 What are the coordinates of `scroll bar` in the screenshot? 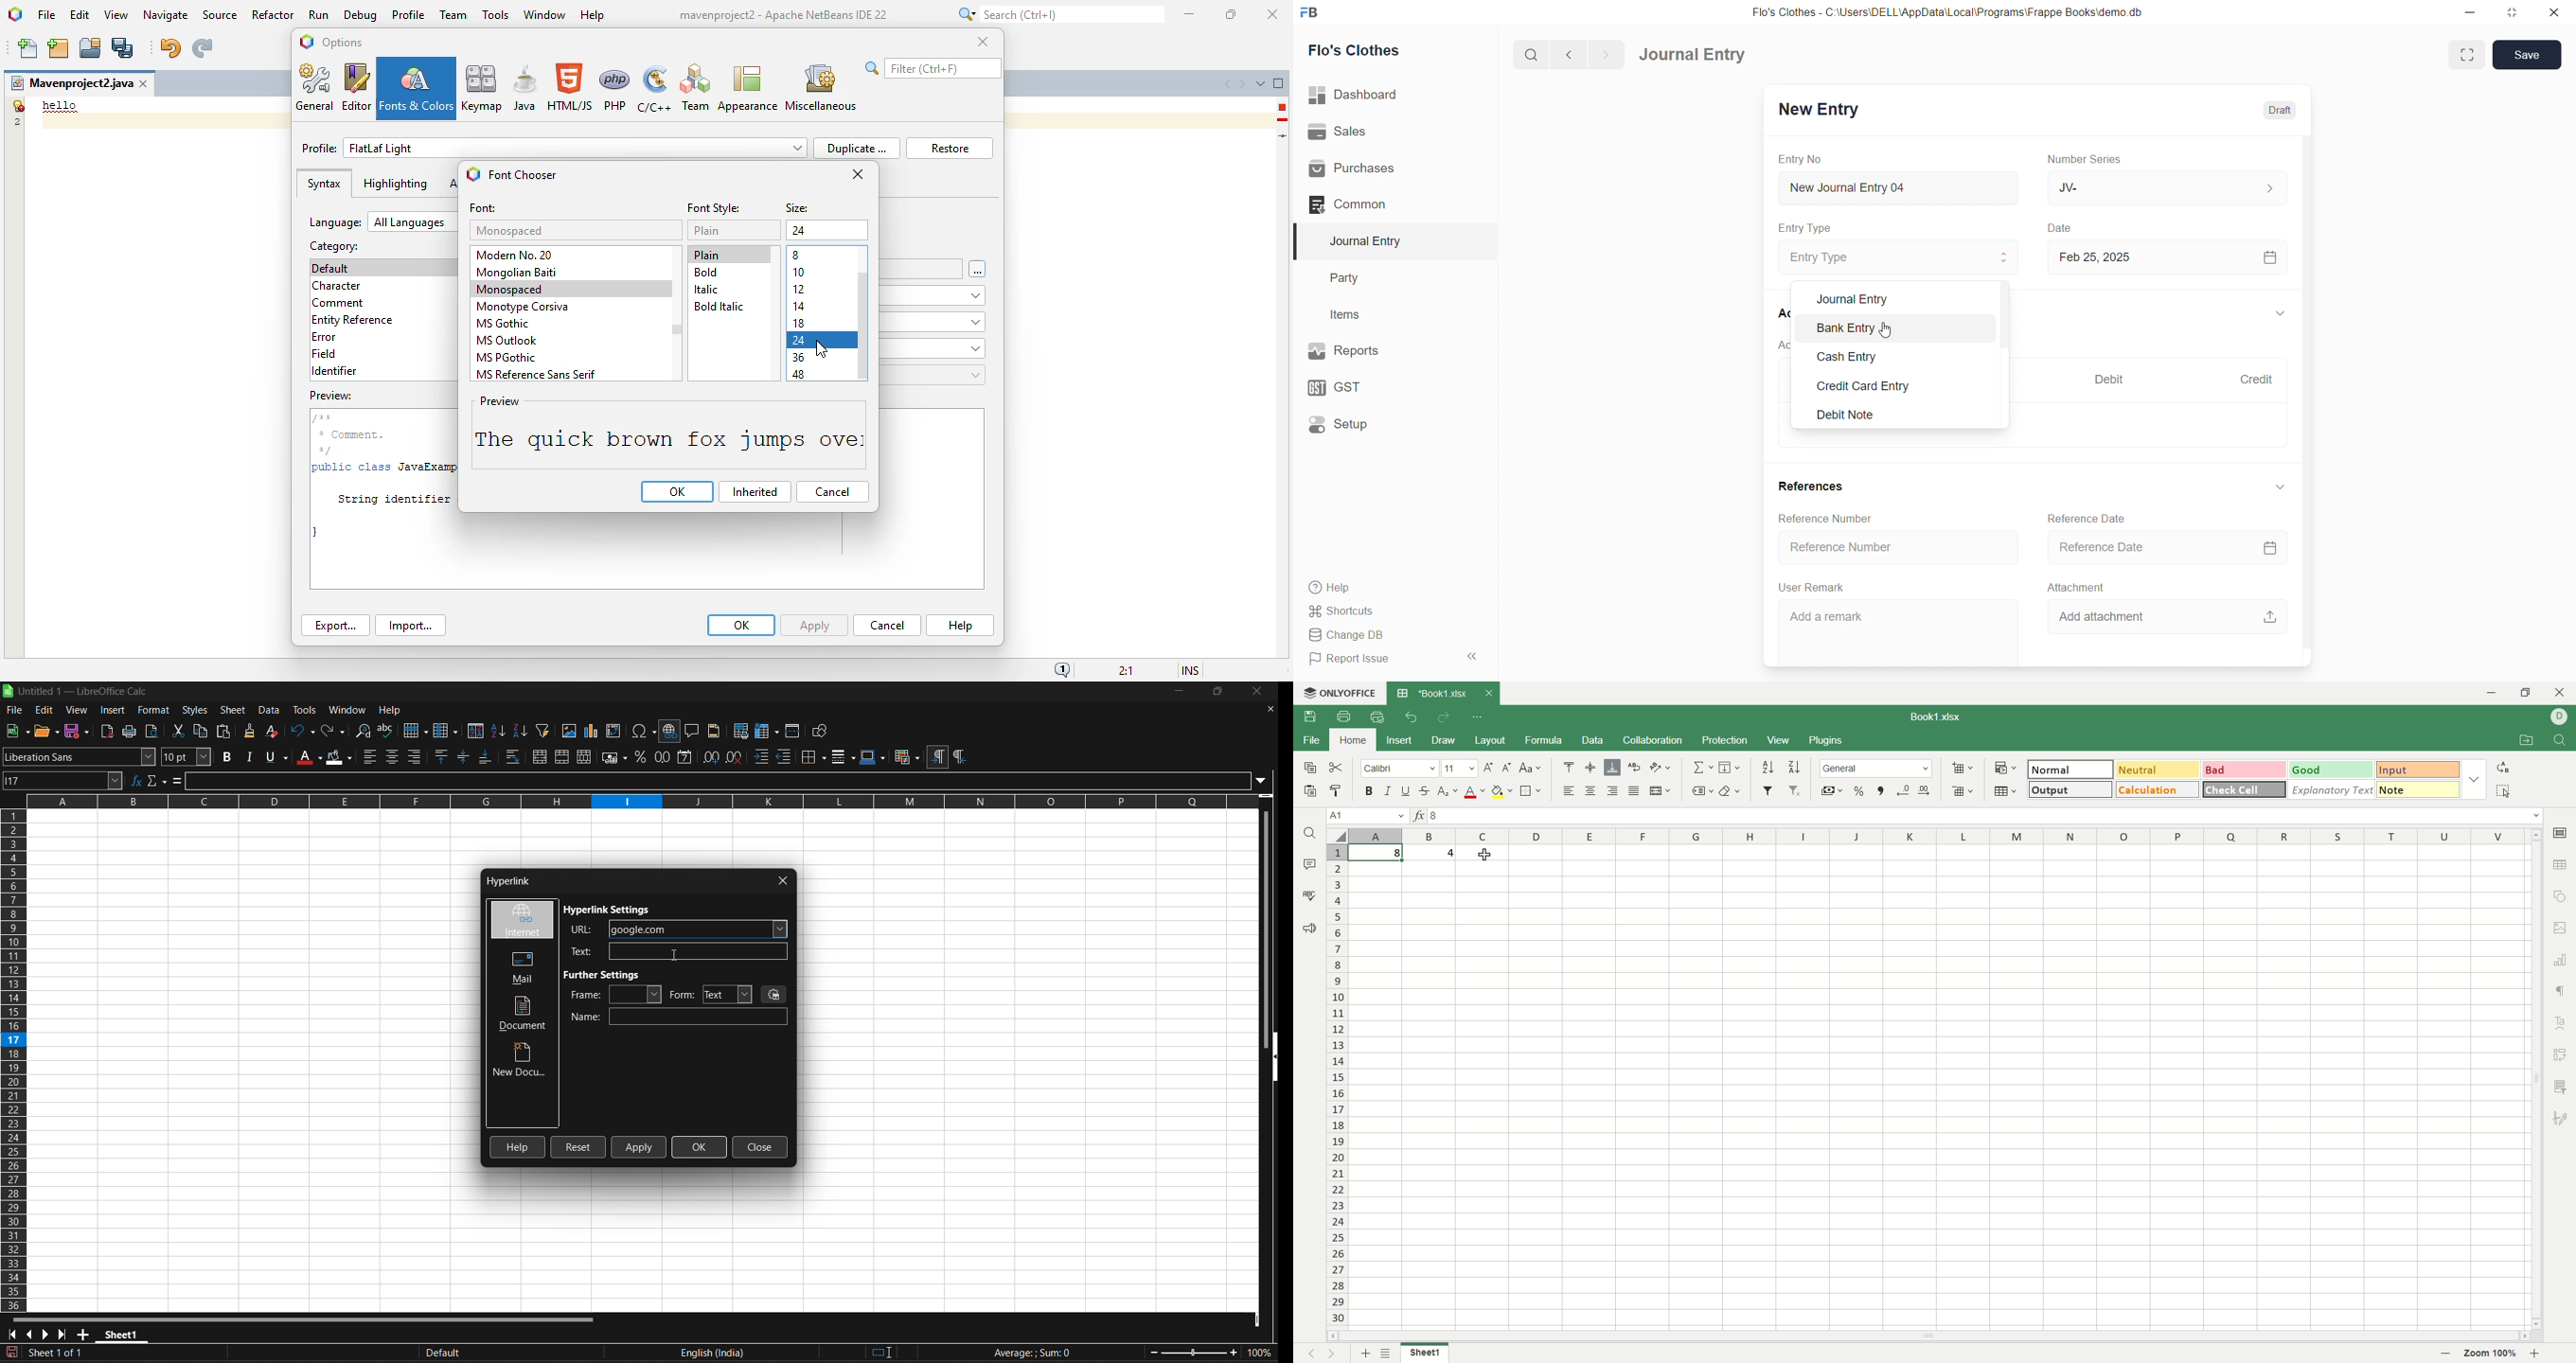 It's located at (1926, 1338).